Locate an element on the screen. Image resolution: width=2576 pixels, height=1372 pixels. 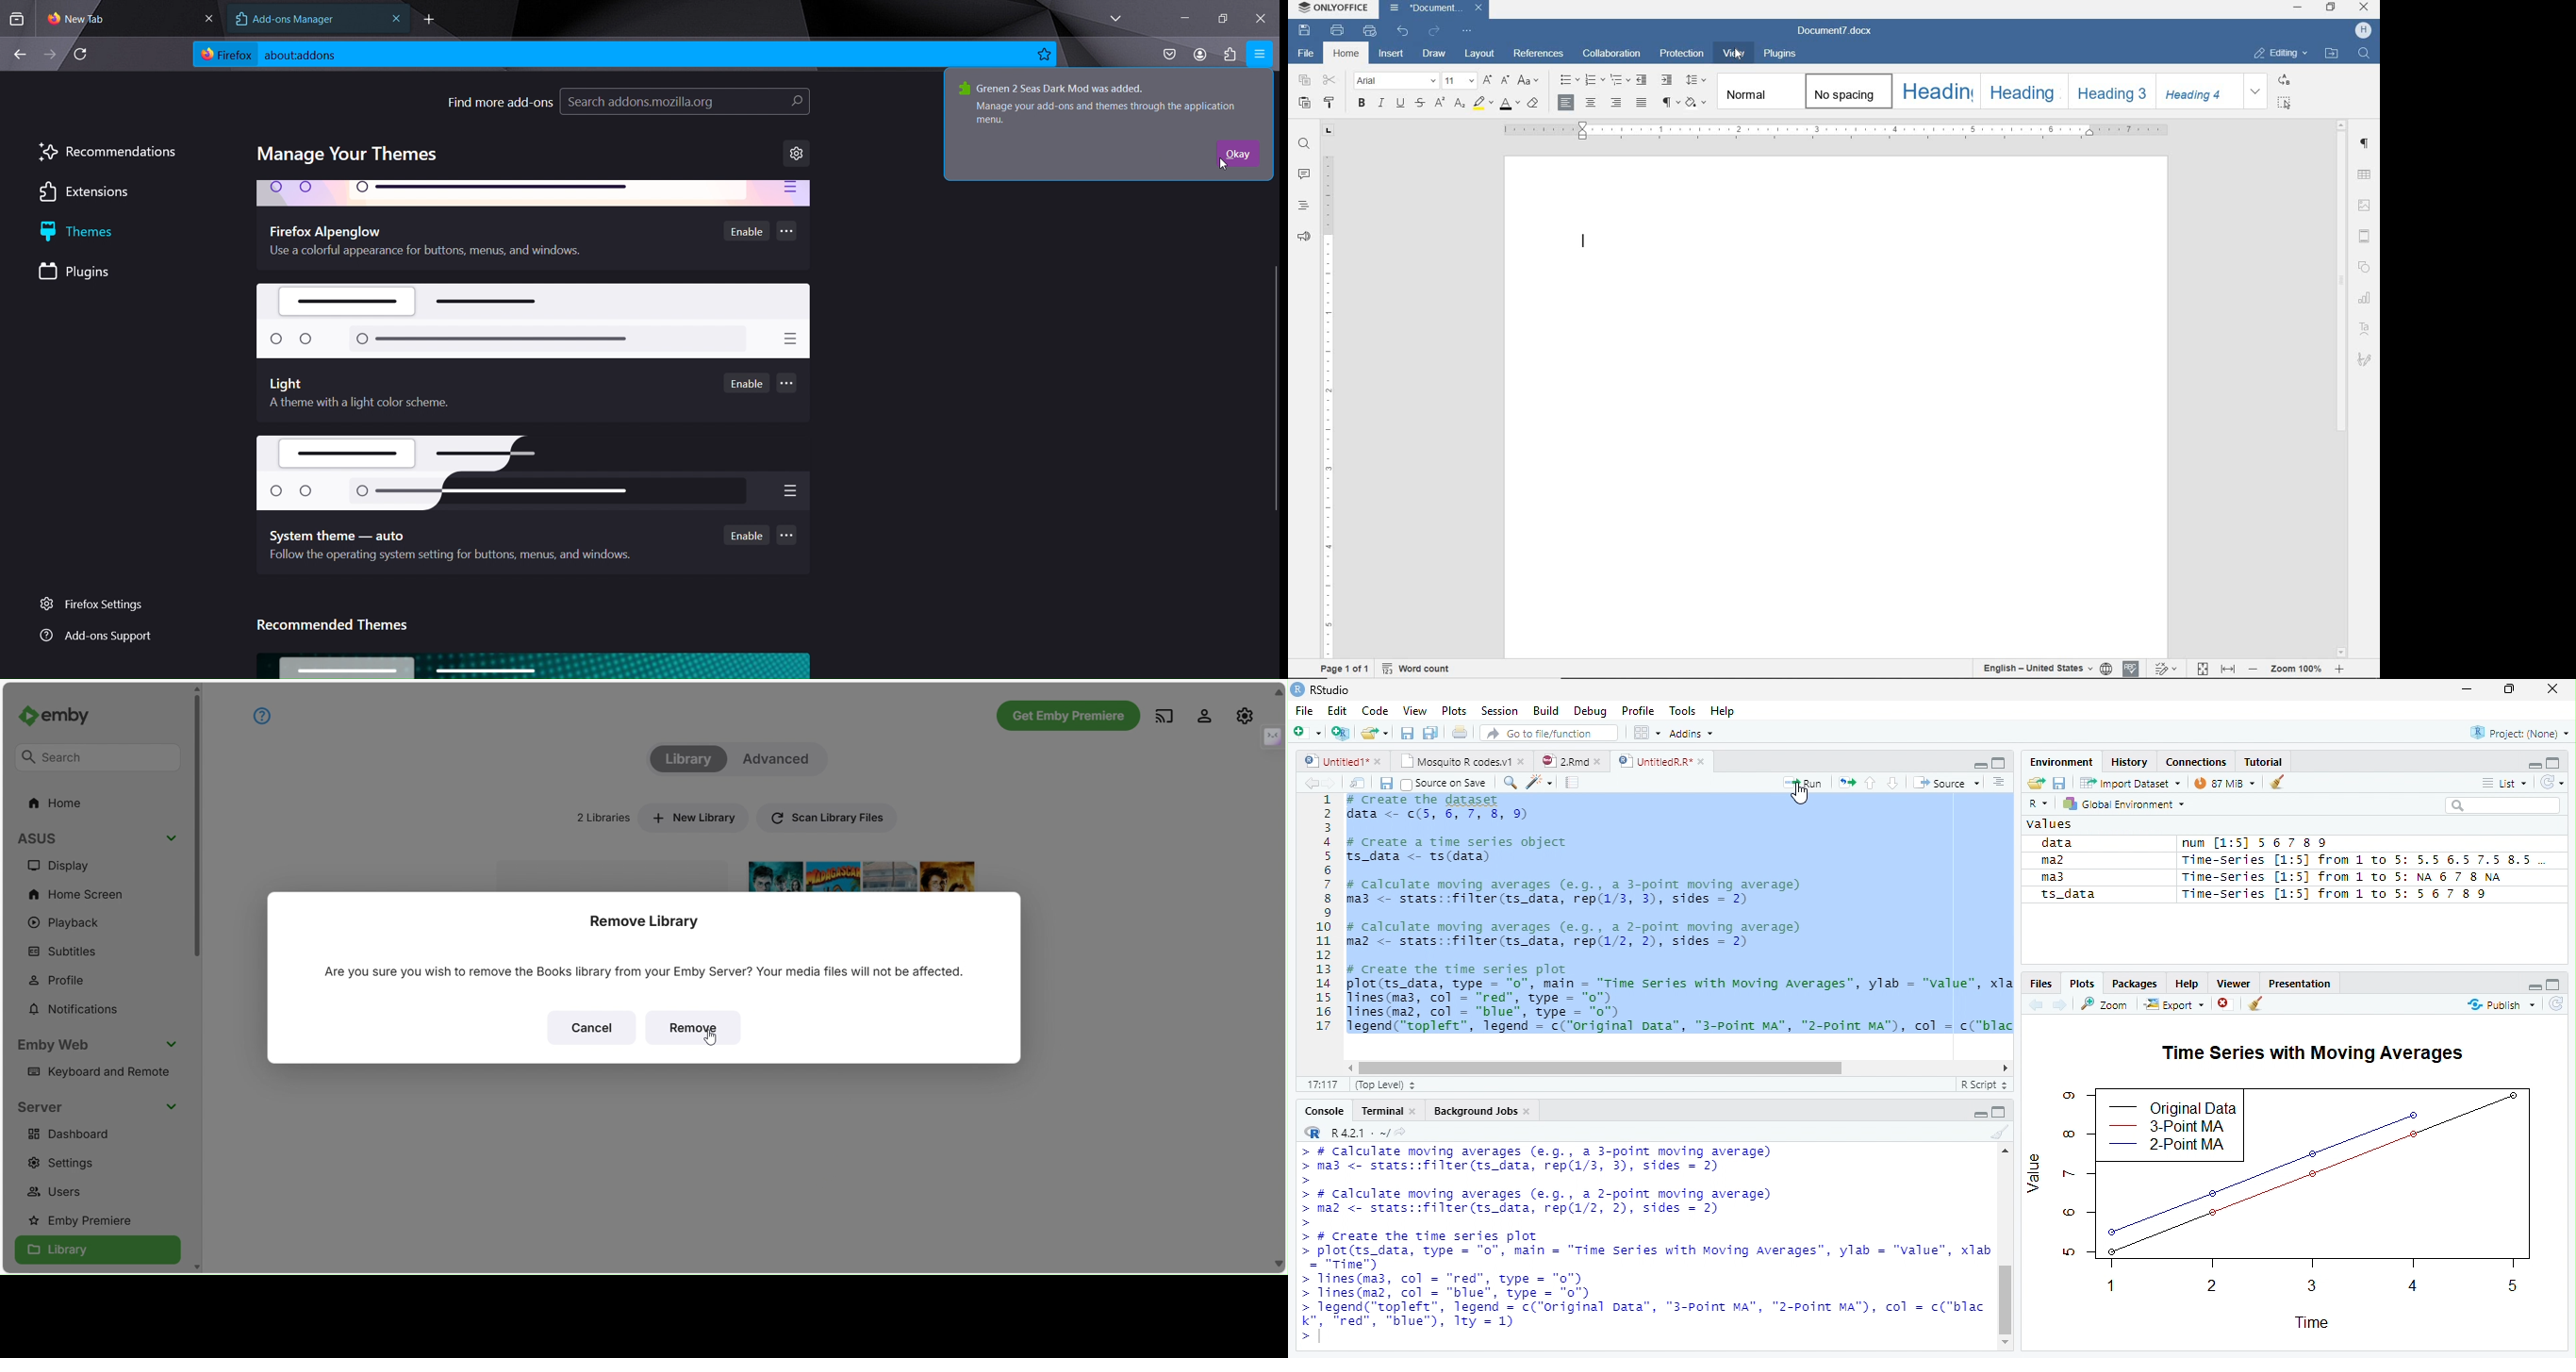
View is located at coordinates (1413, 710).